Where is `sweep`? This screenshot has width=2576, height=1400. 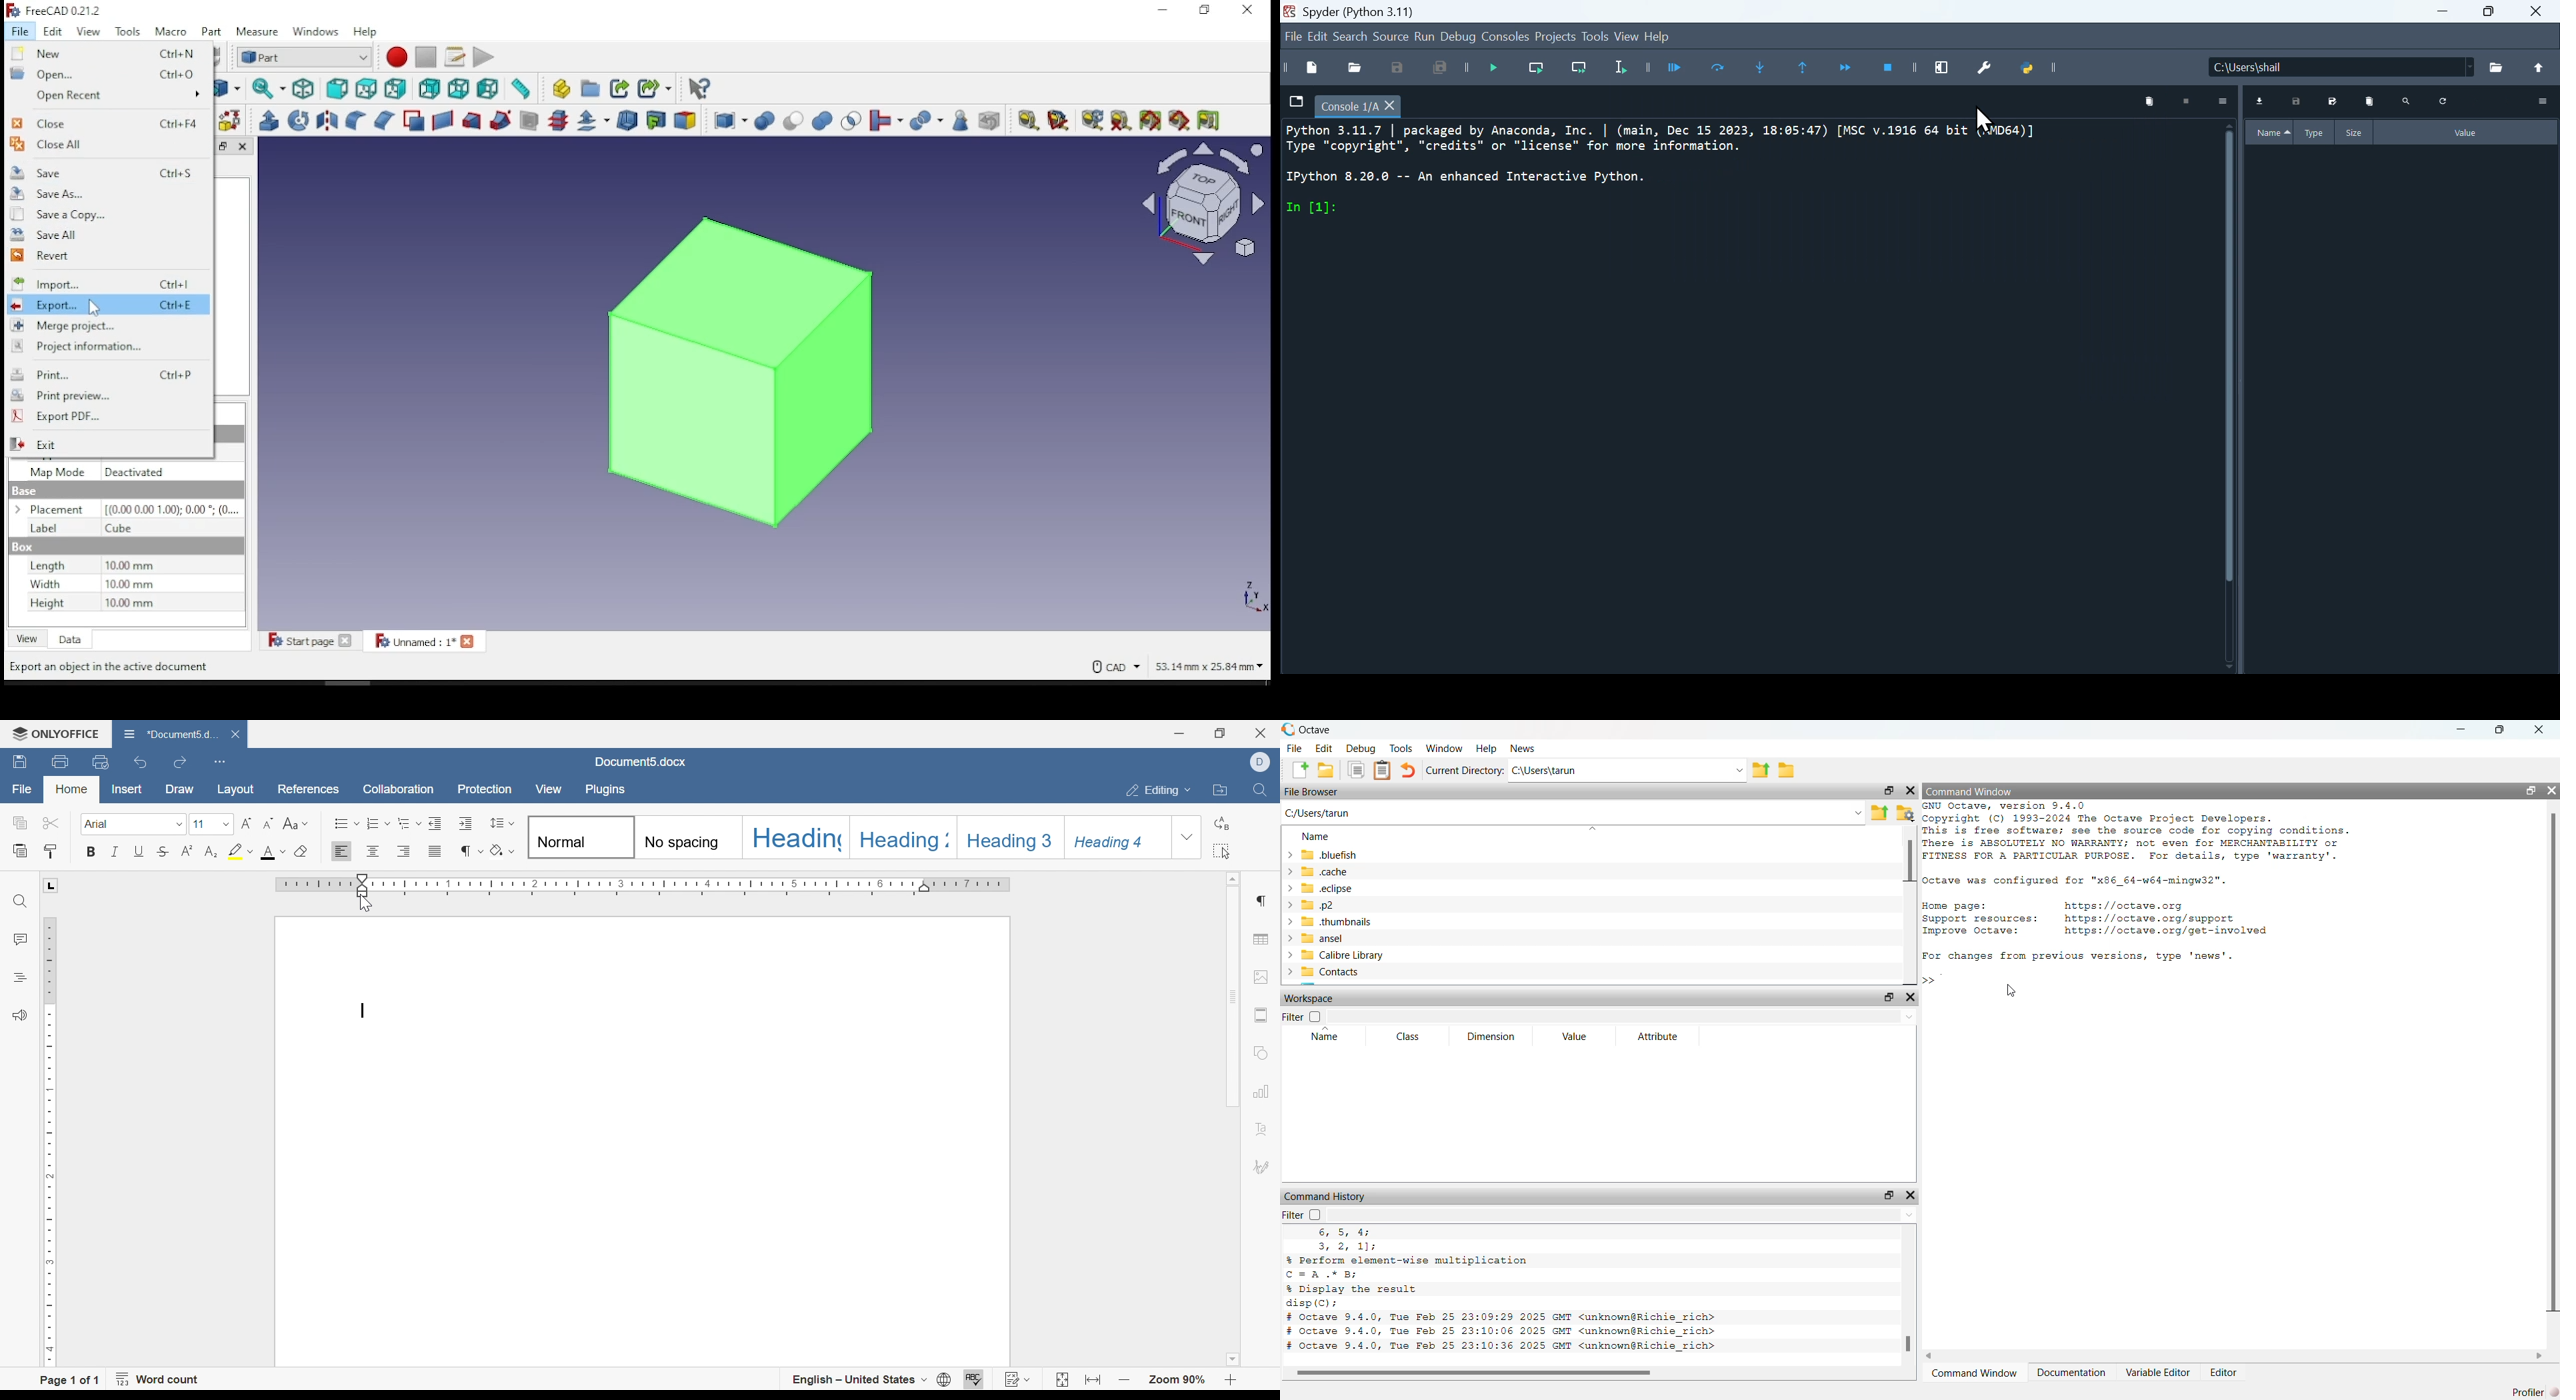
sweep is located at coordinates (502, 120).